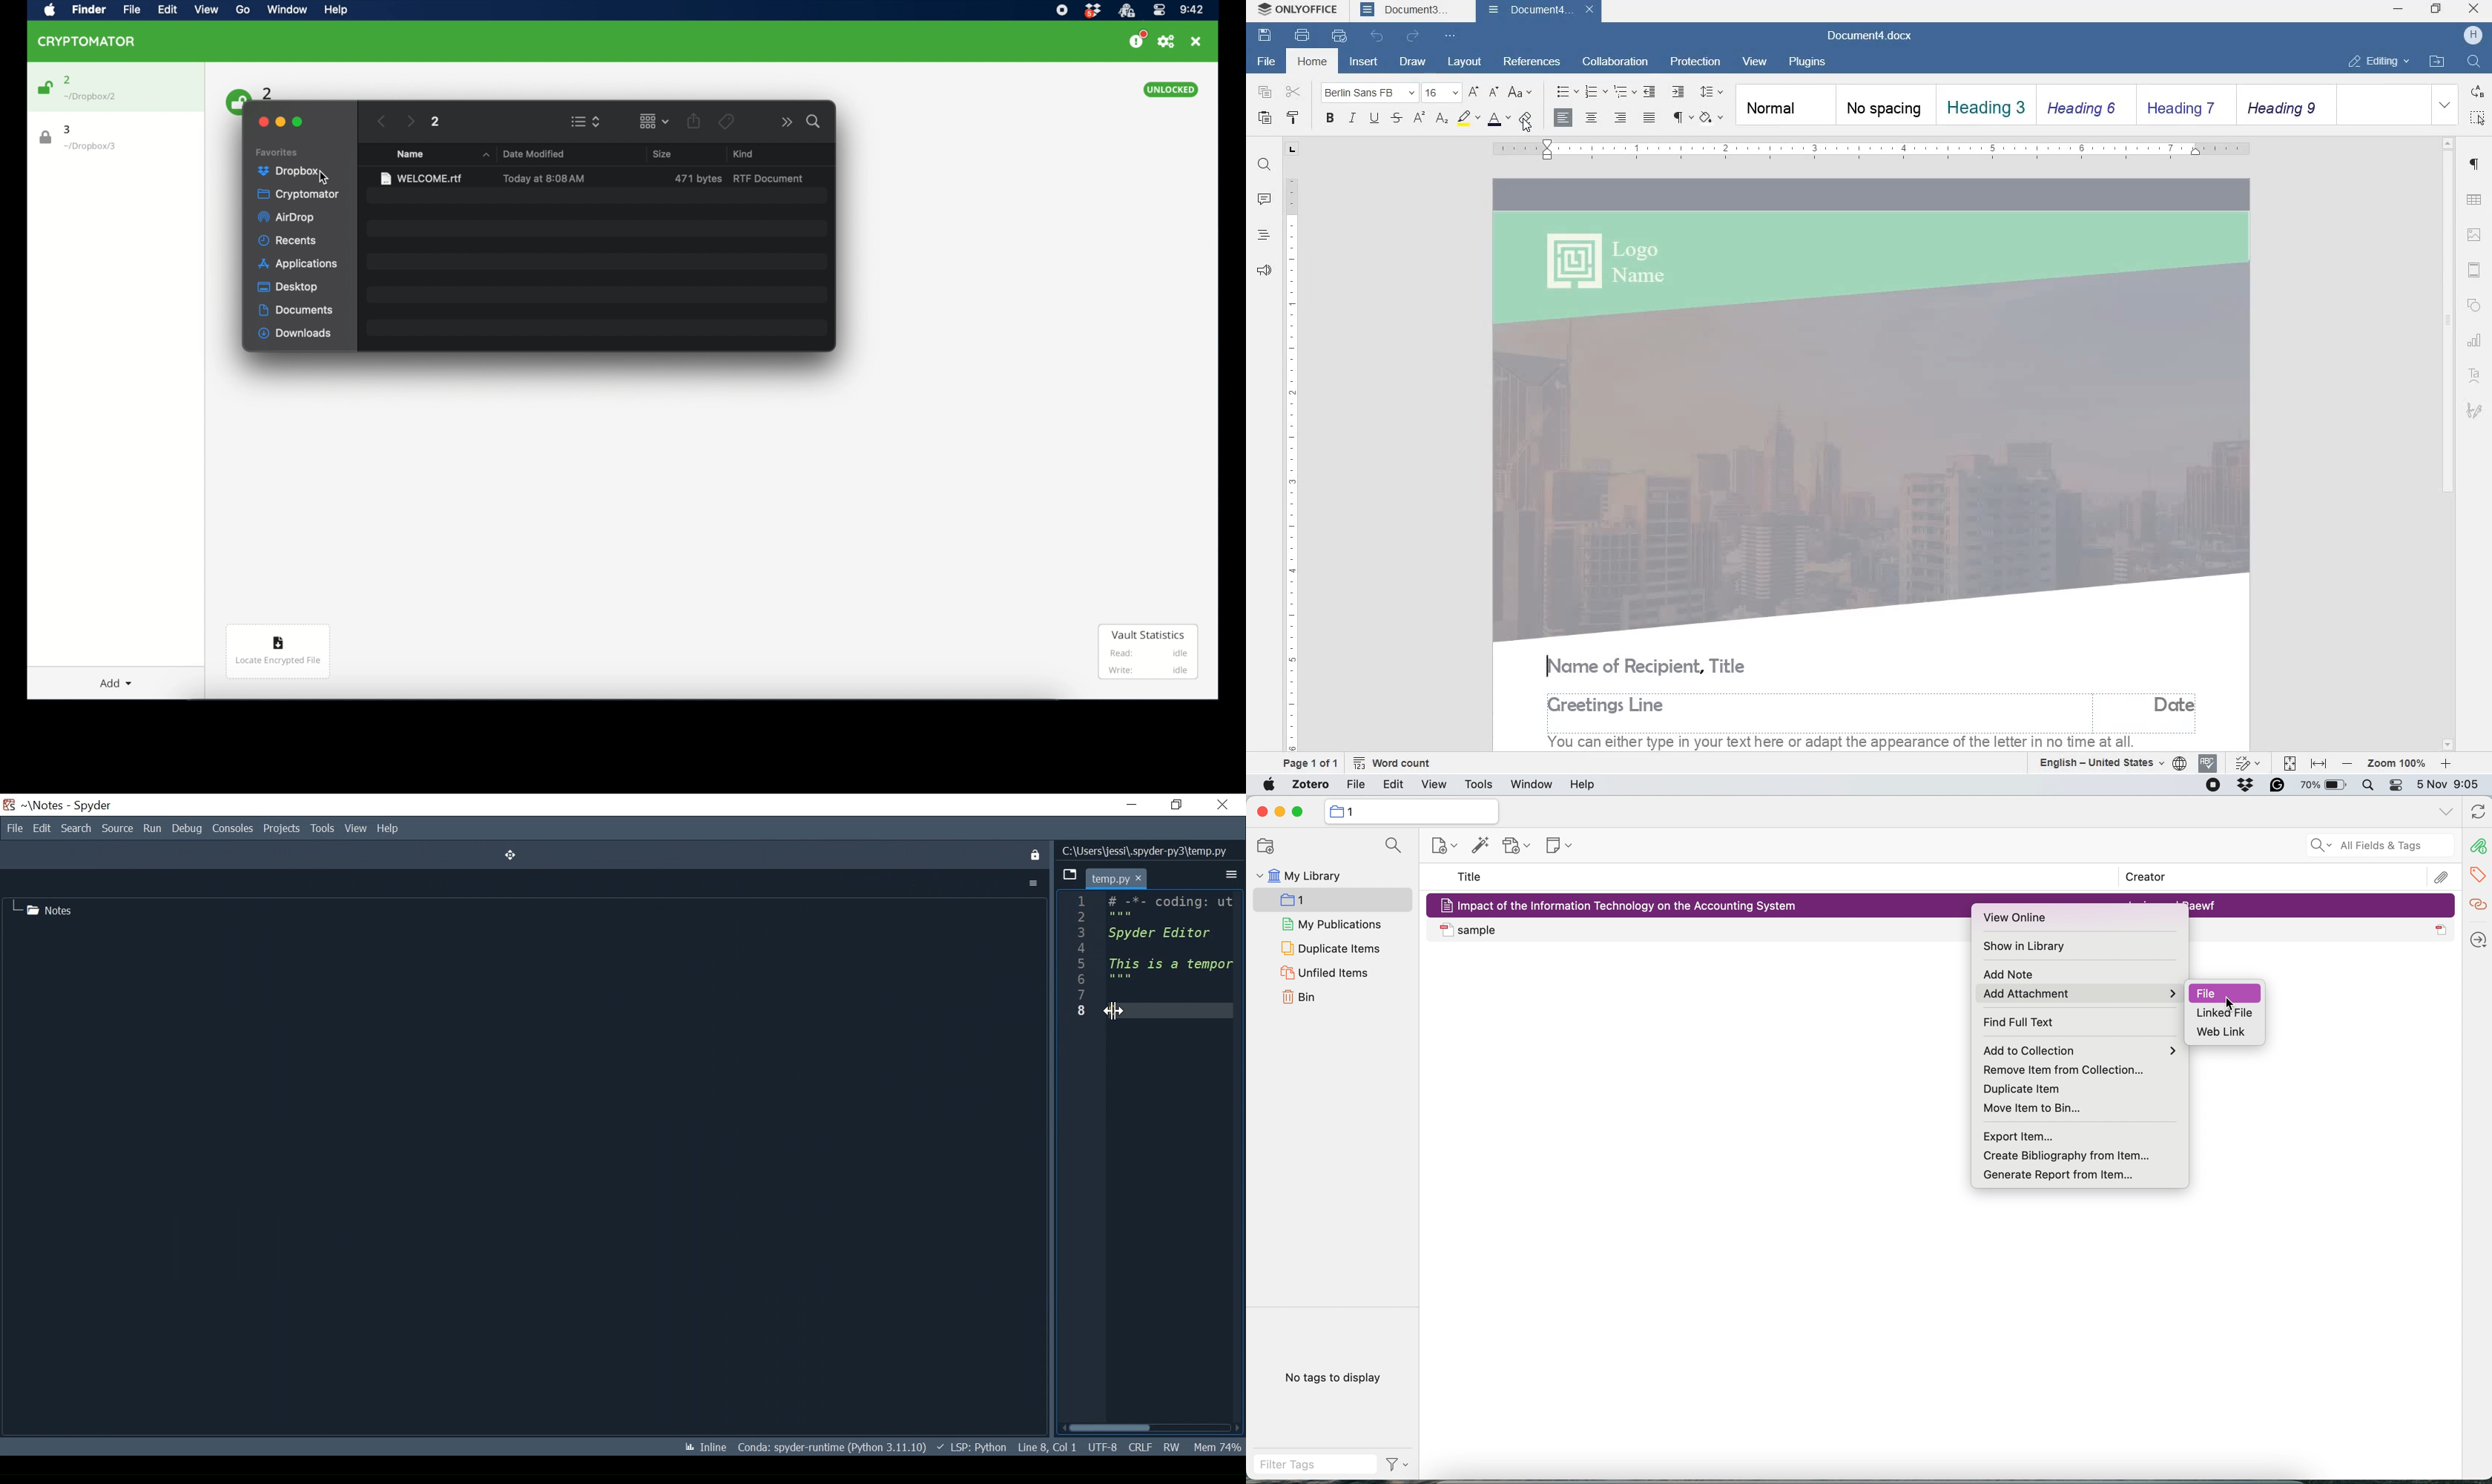  What do you see at coordinates (2473, 199) in the screenshot?
I see `table settings` at bounding box center [2473, 199].